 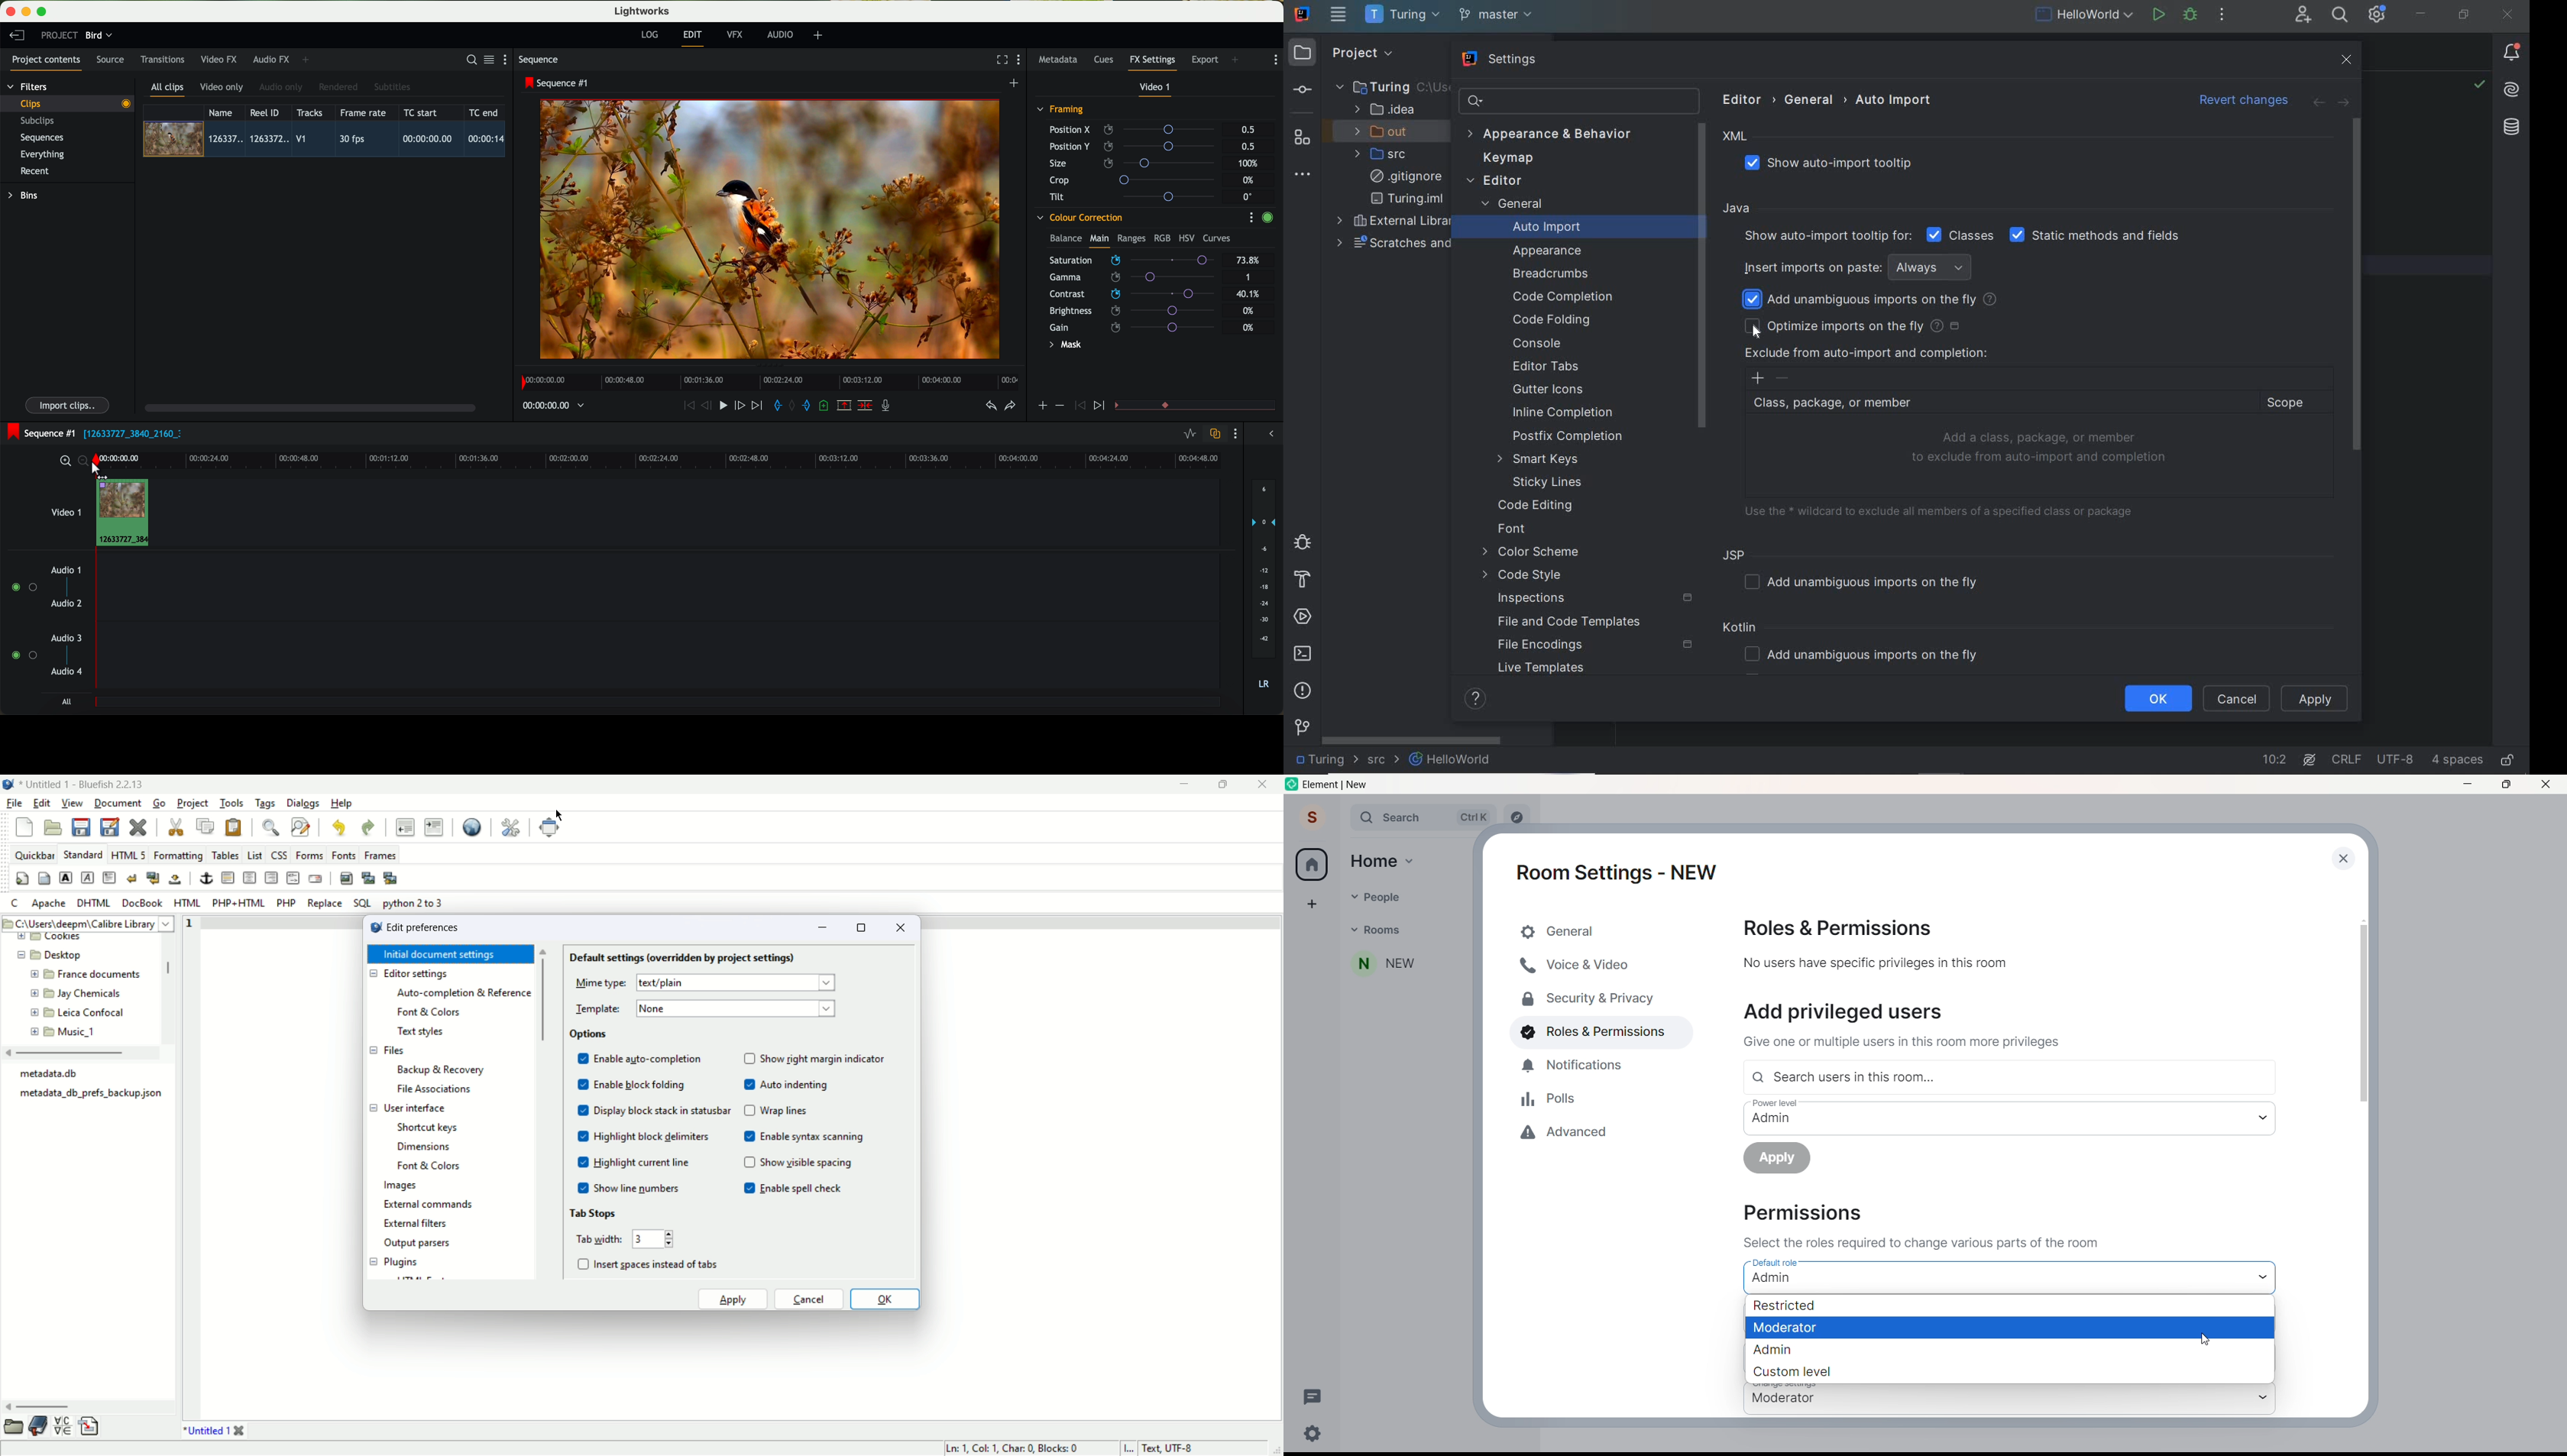 What do you see at coordinates (598, 1009) in the screenshot?
I see `template` at bounding box center [598, 1009].